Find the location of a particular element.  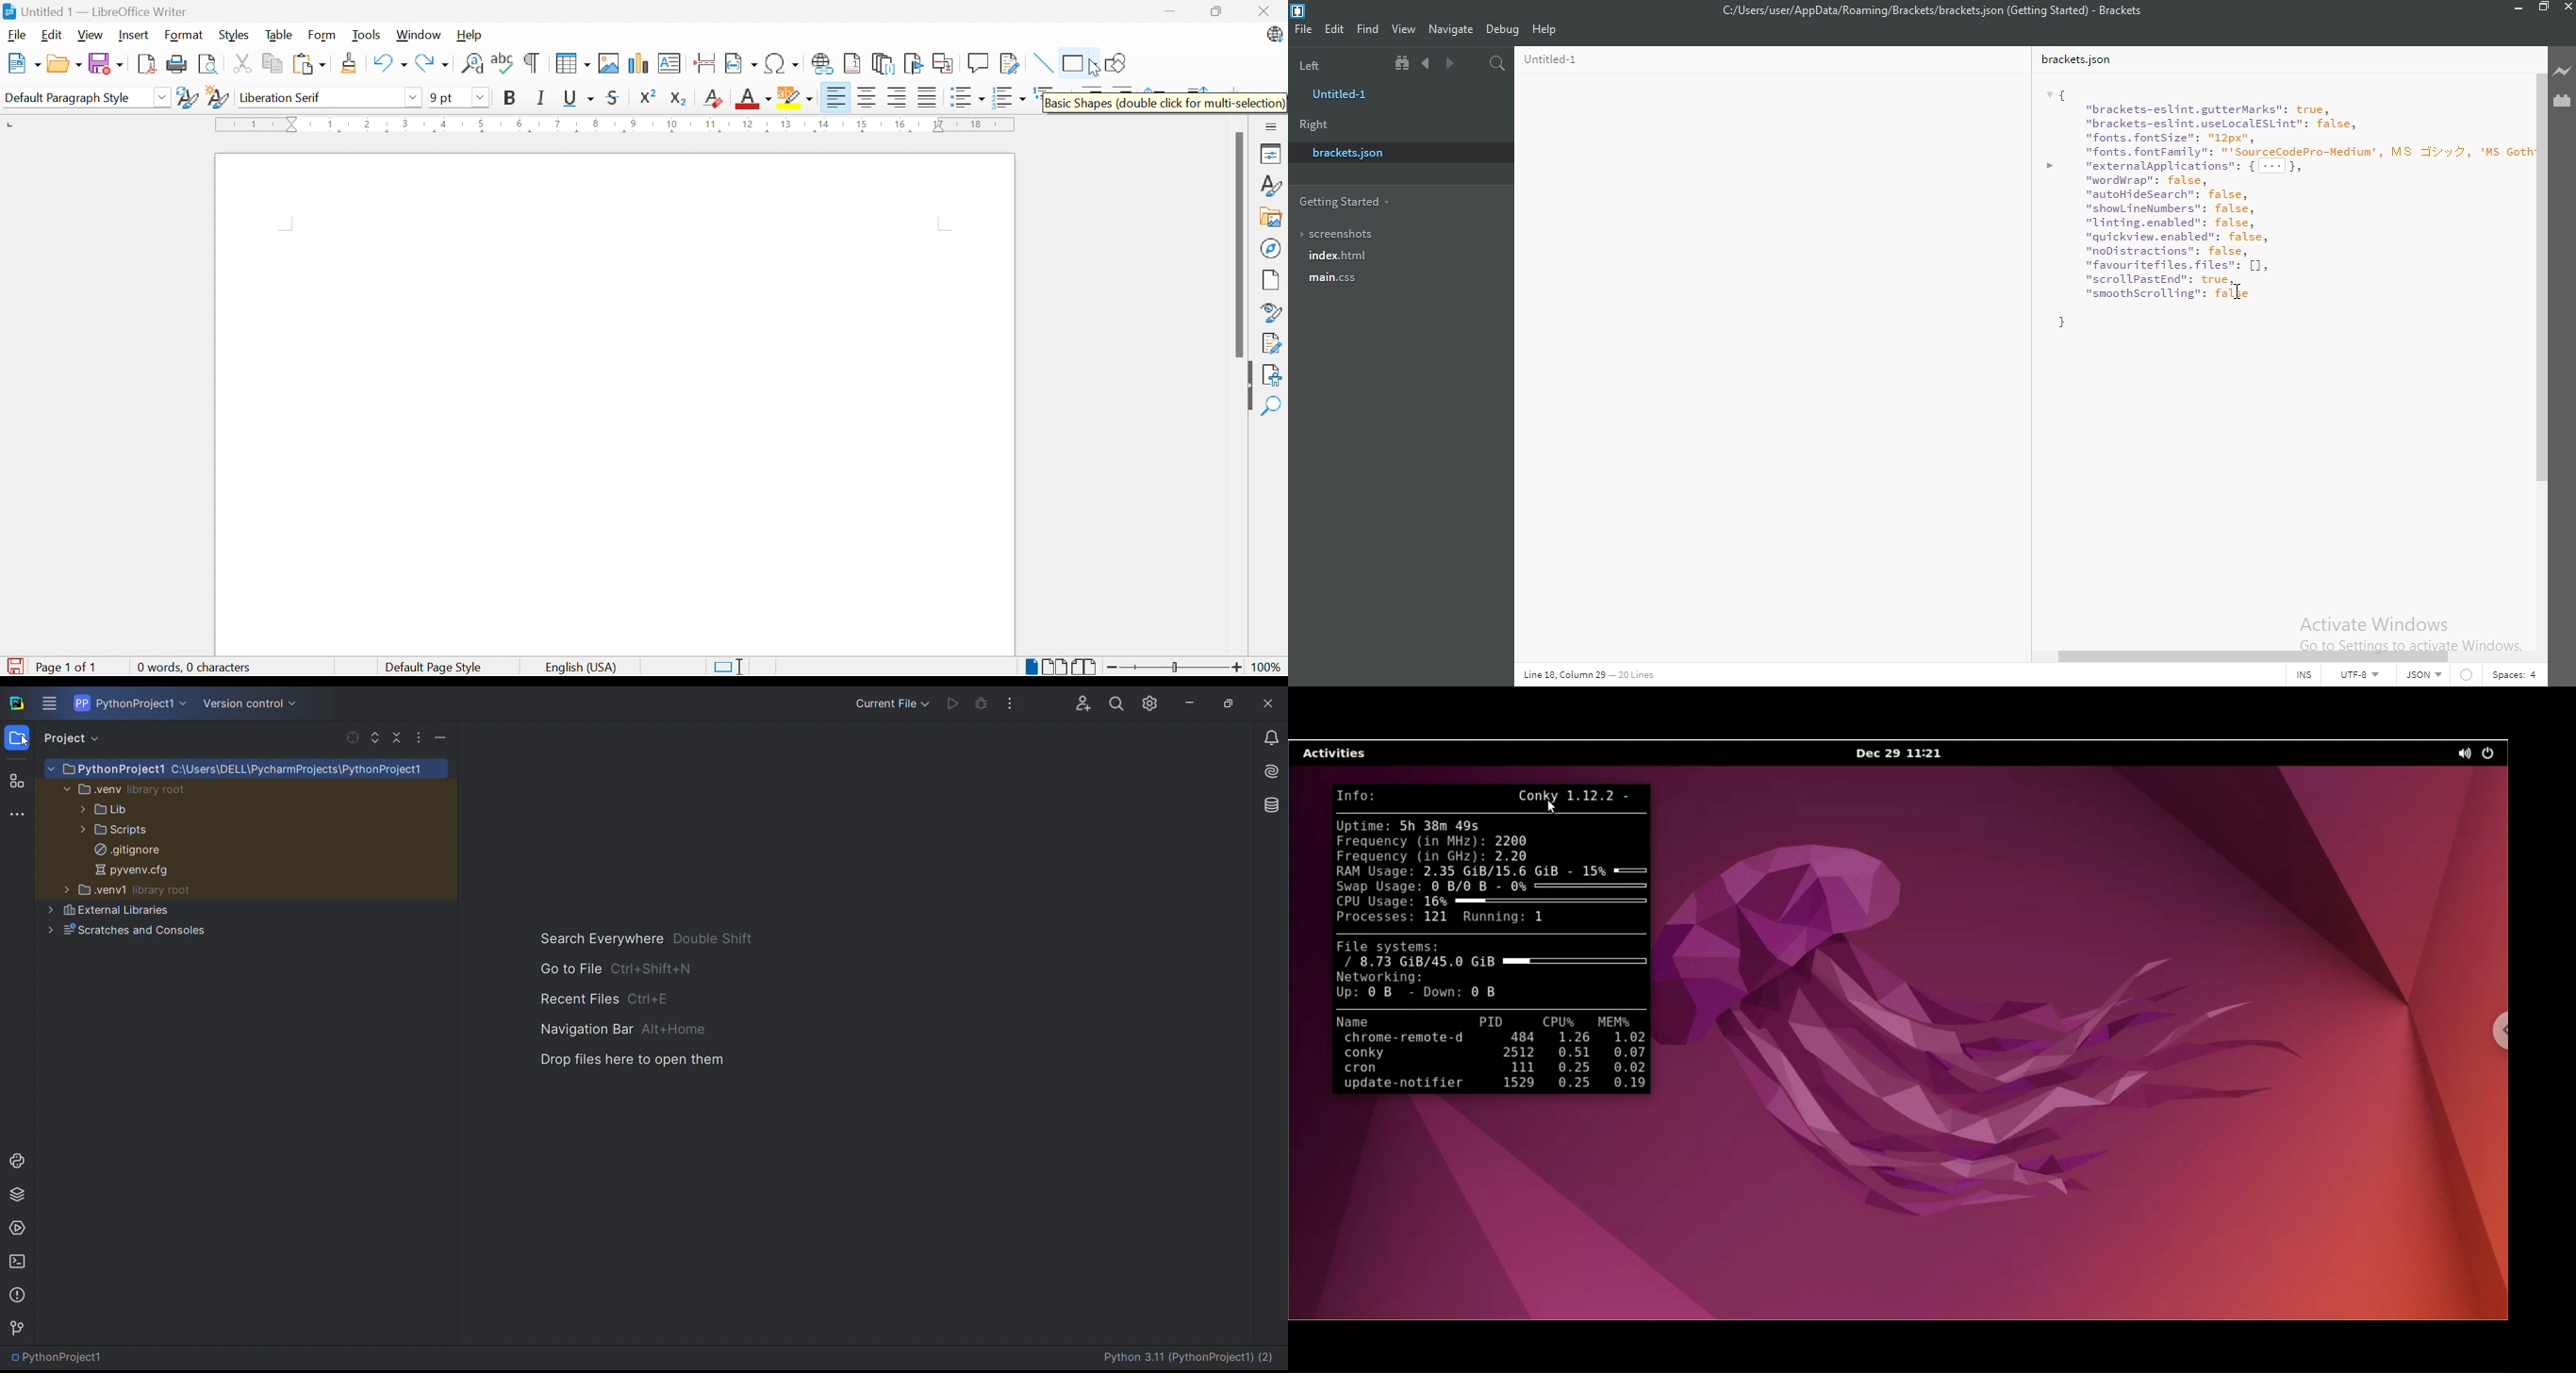

100% is located at coordinates (1269, 668).